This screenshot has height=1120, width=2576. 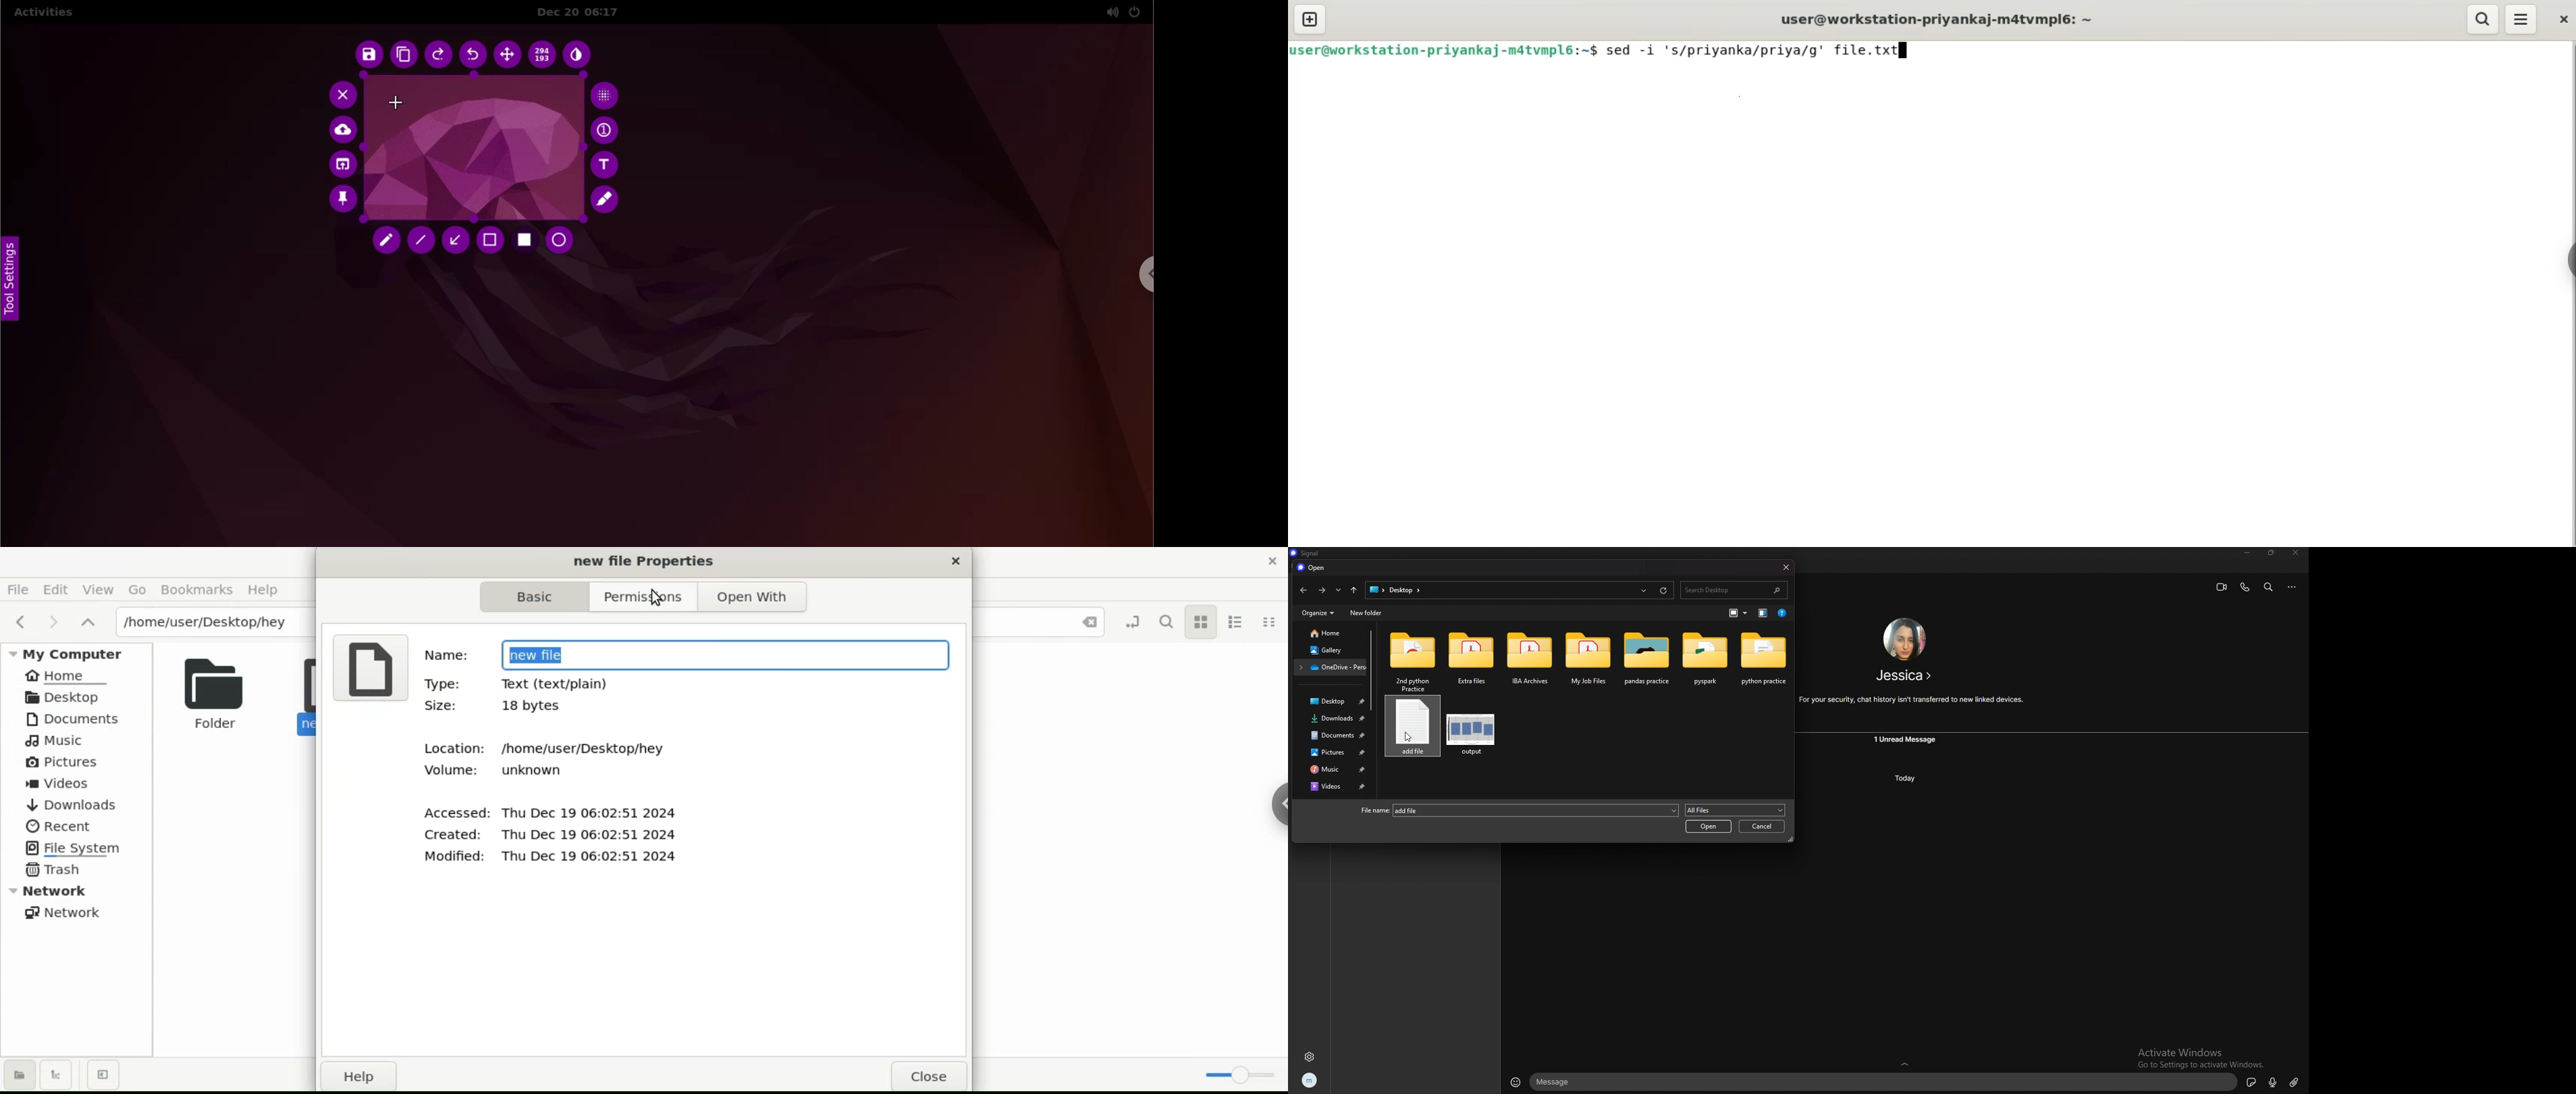 I want to click on pictures, so click(x=1332, y=752).